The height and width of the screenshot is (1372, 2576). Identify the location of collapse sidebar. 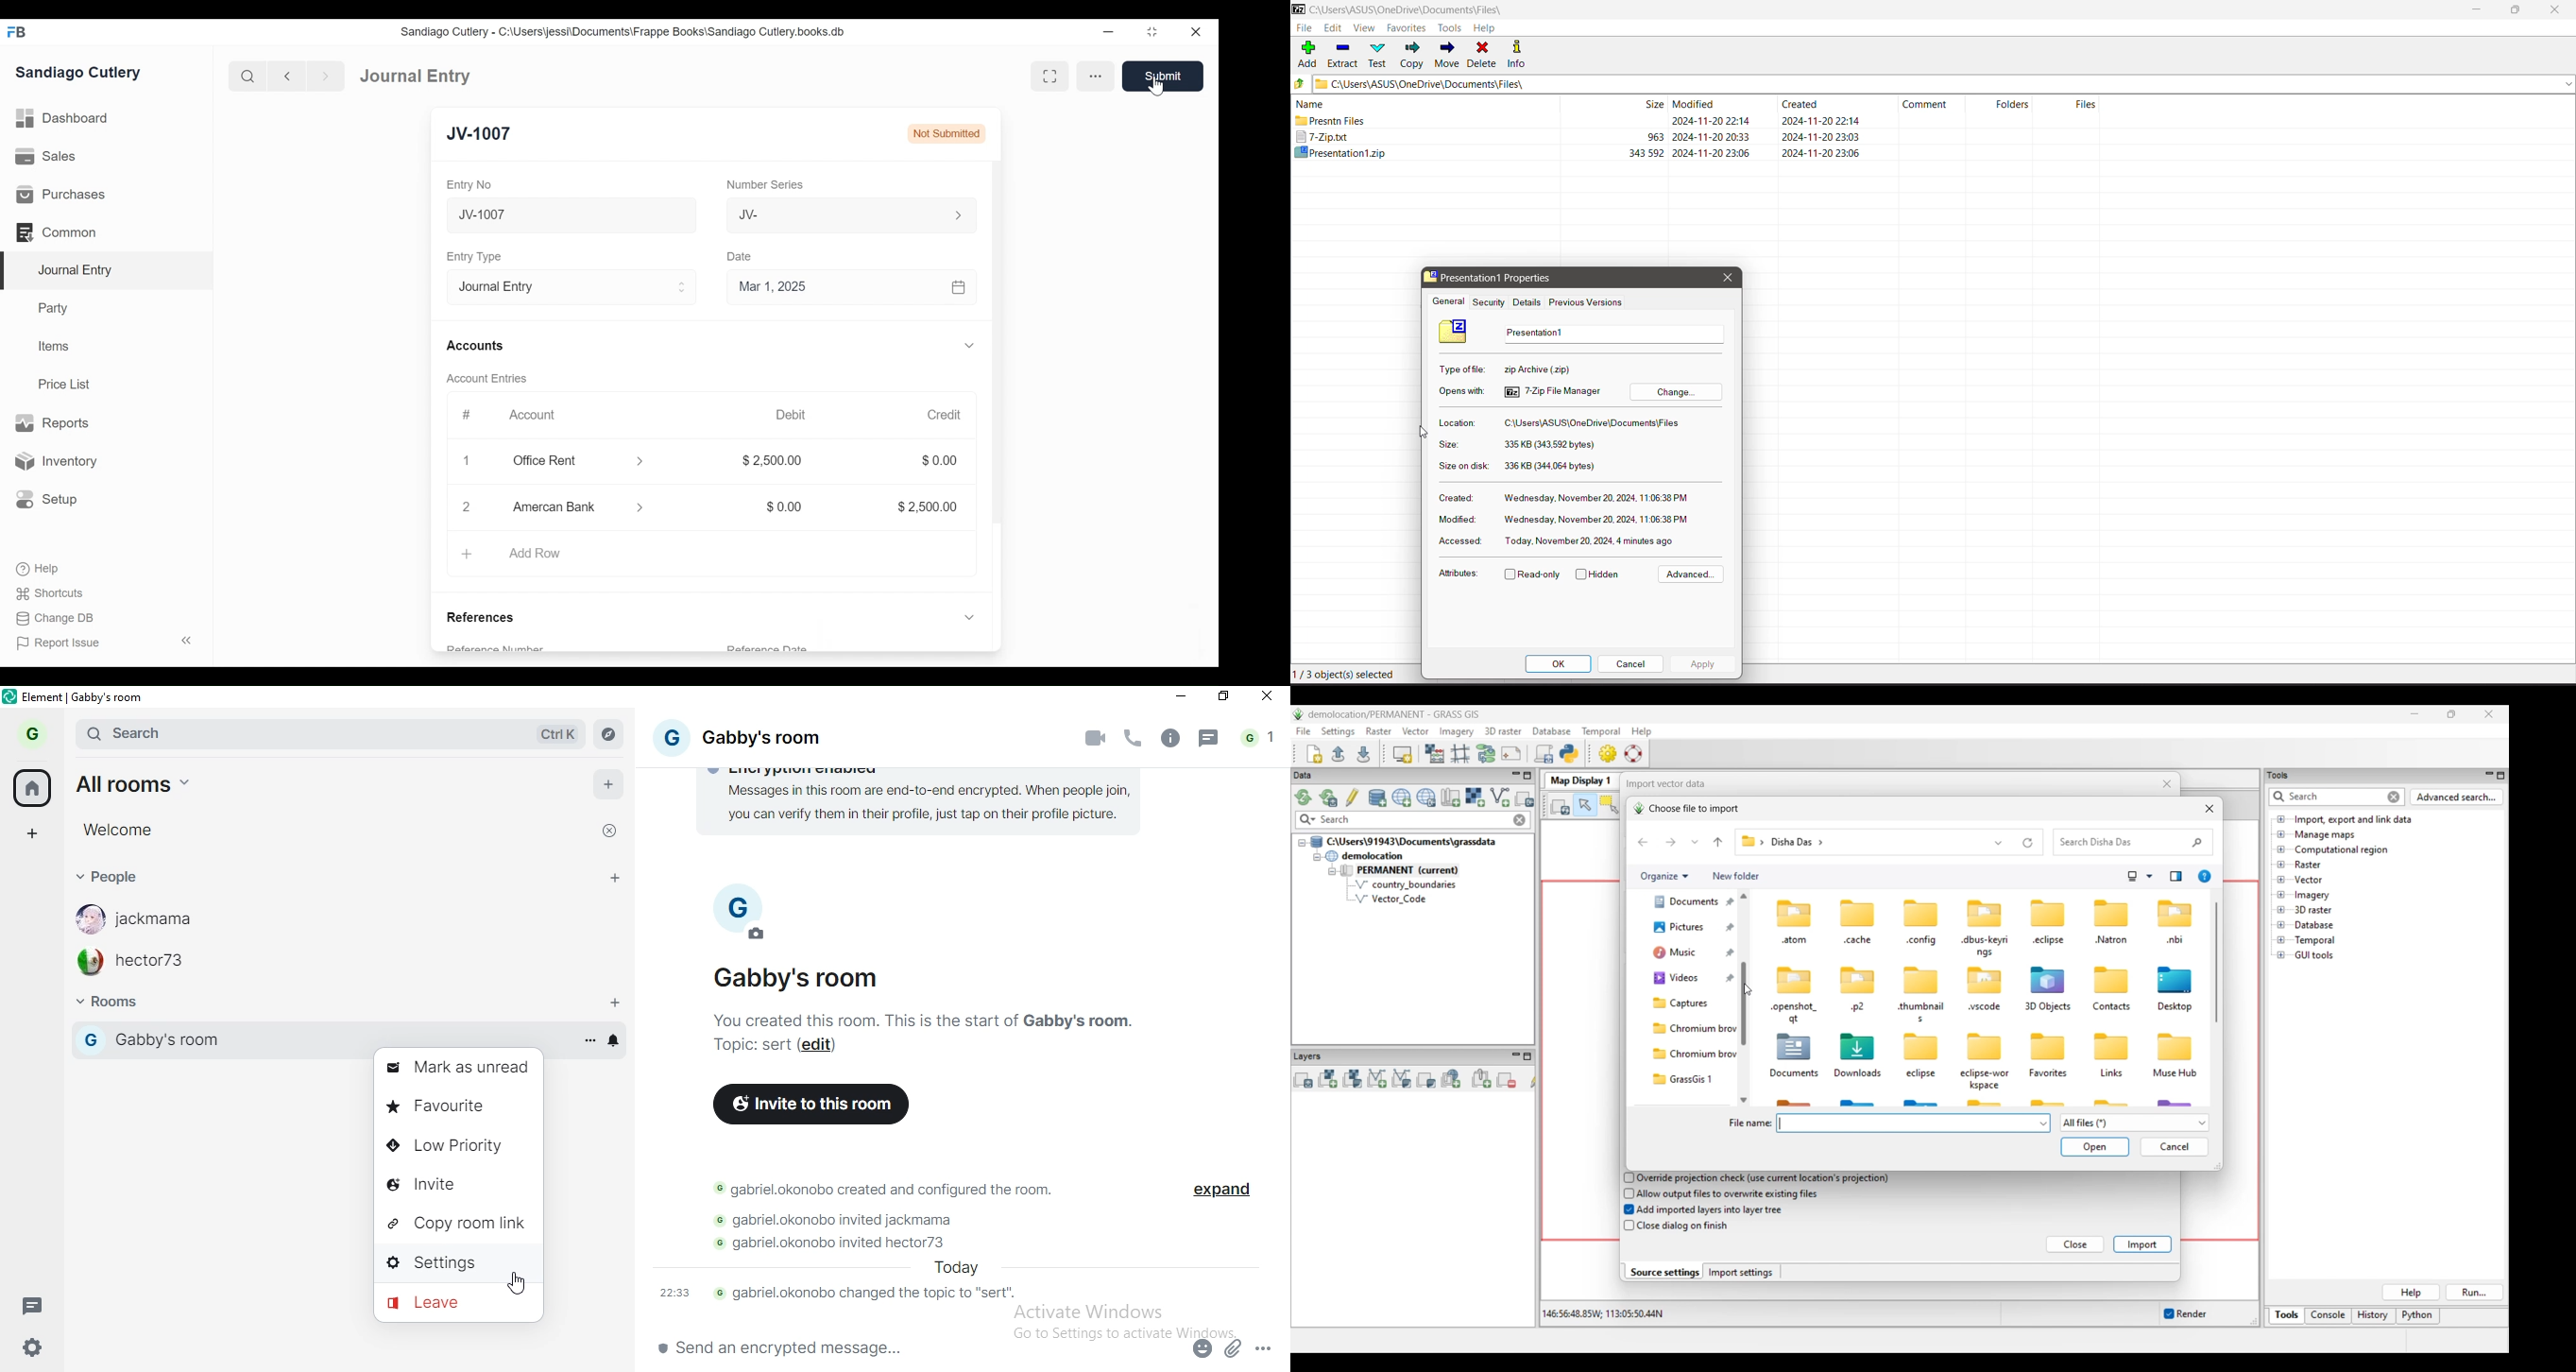
(184, 640).